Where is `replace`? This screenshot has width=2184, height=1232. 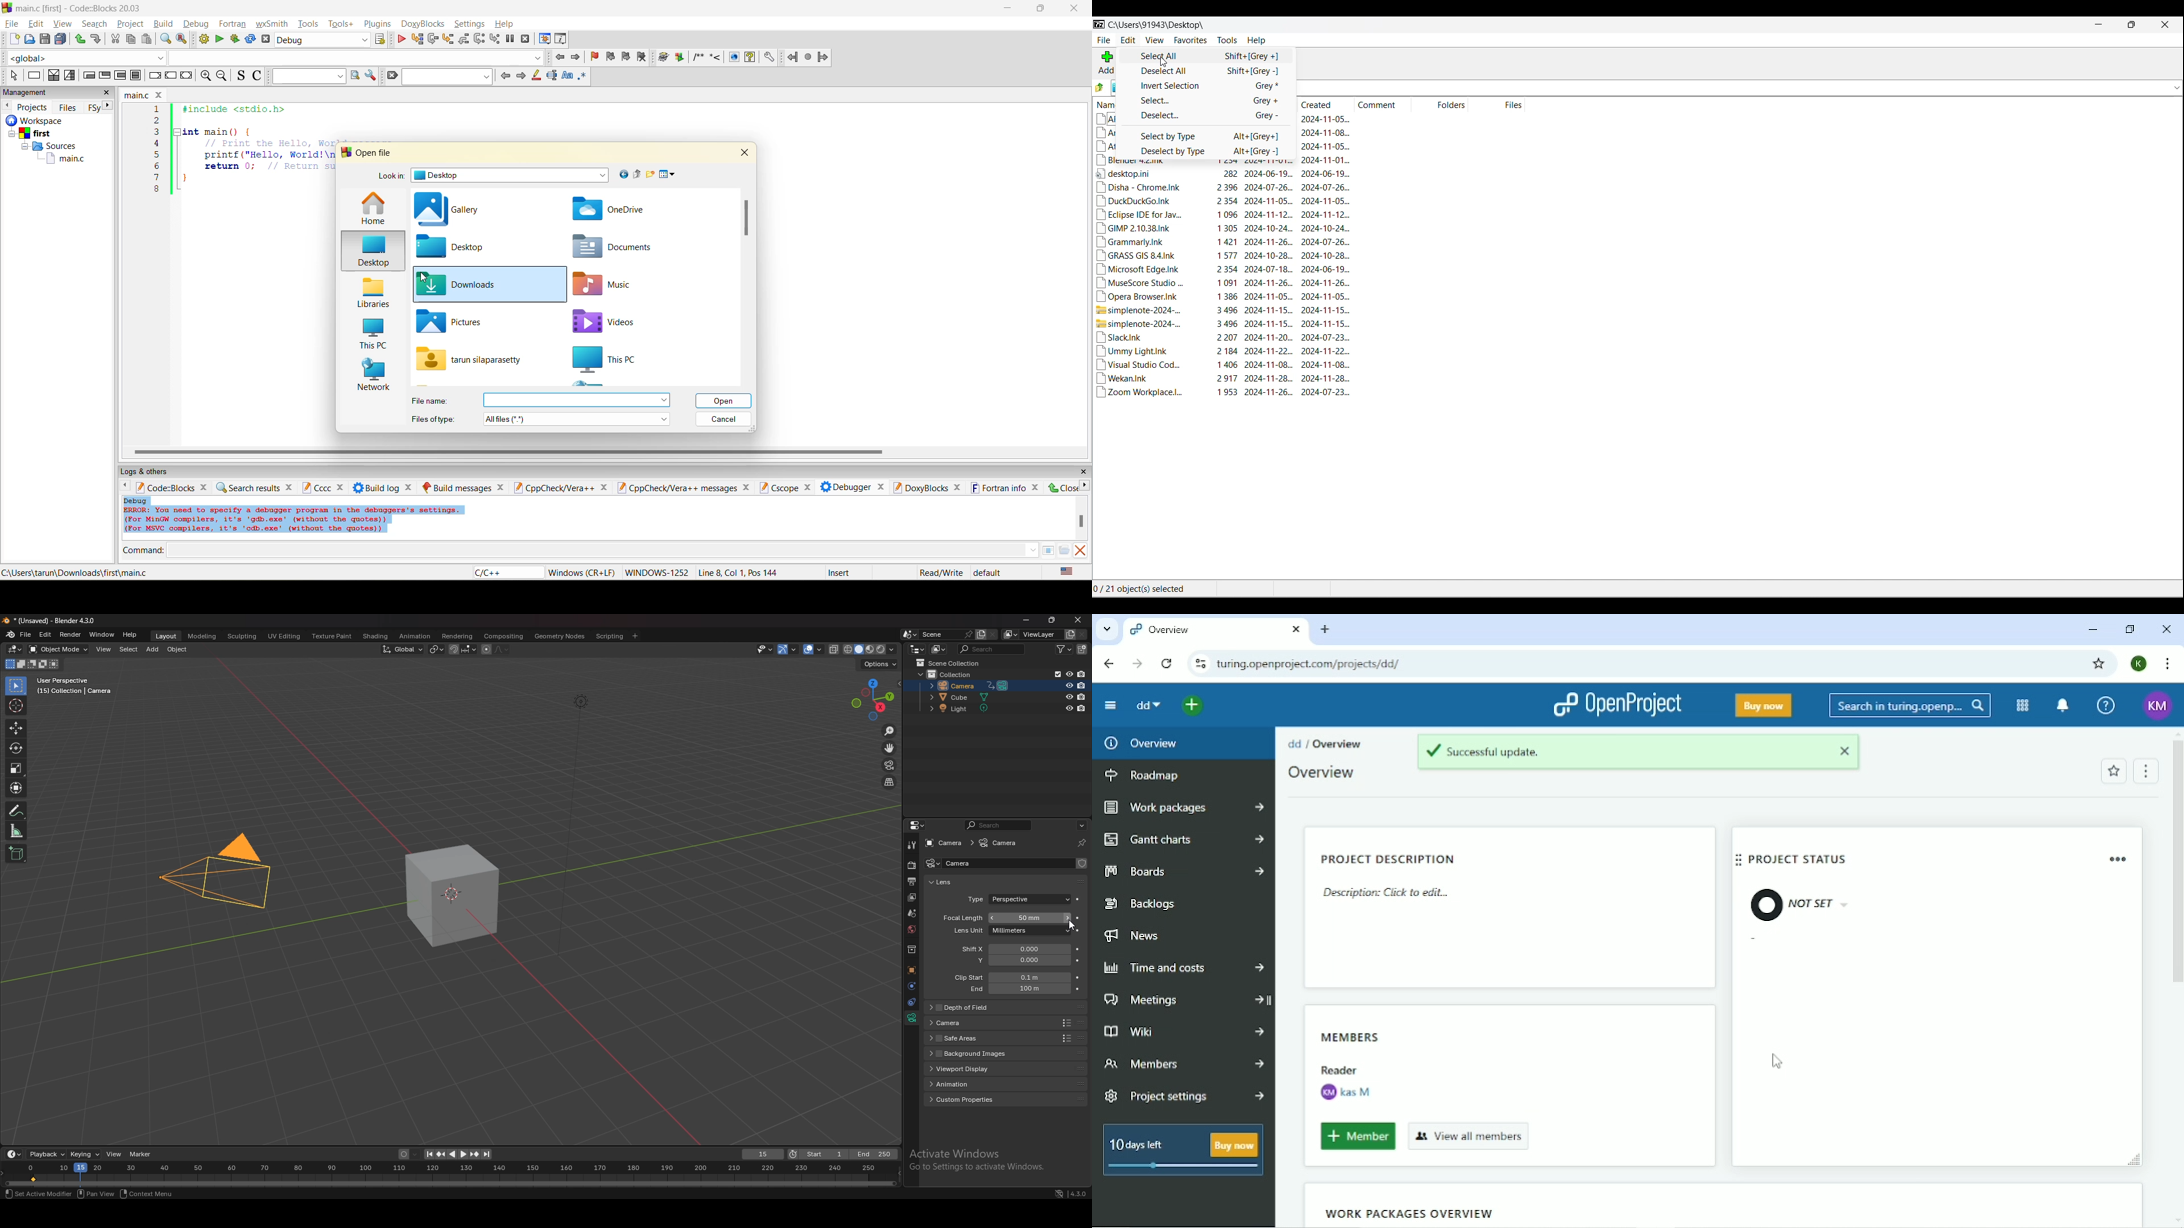 replace is located at coordinates (182, 39).